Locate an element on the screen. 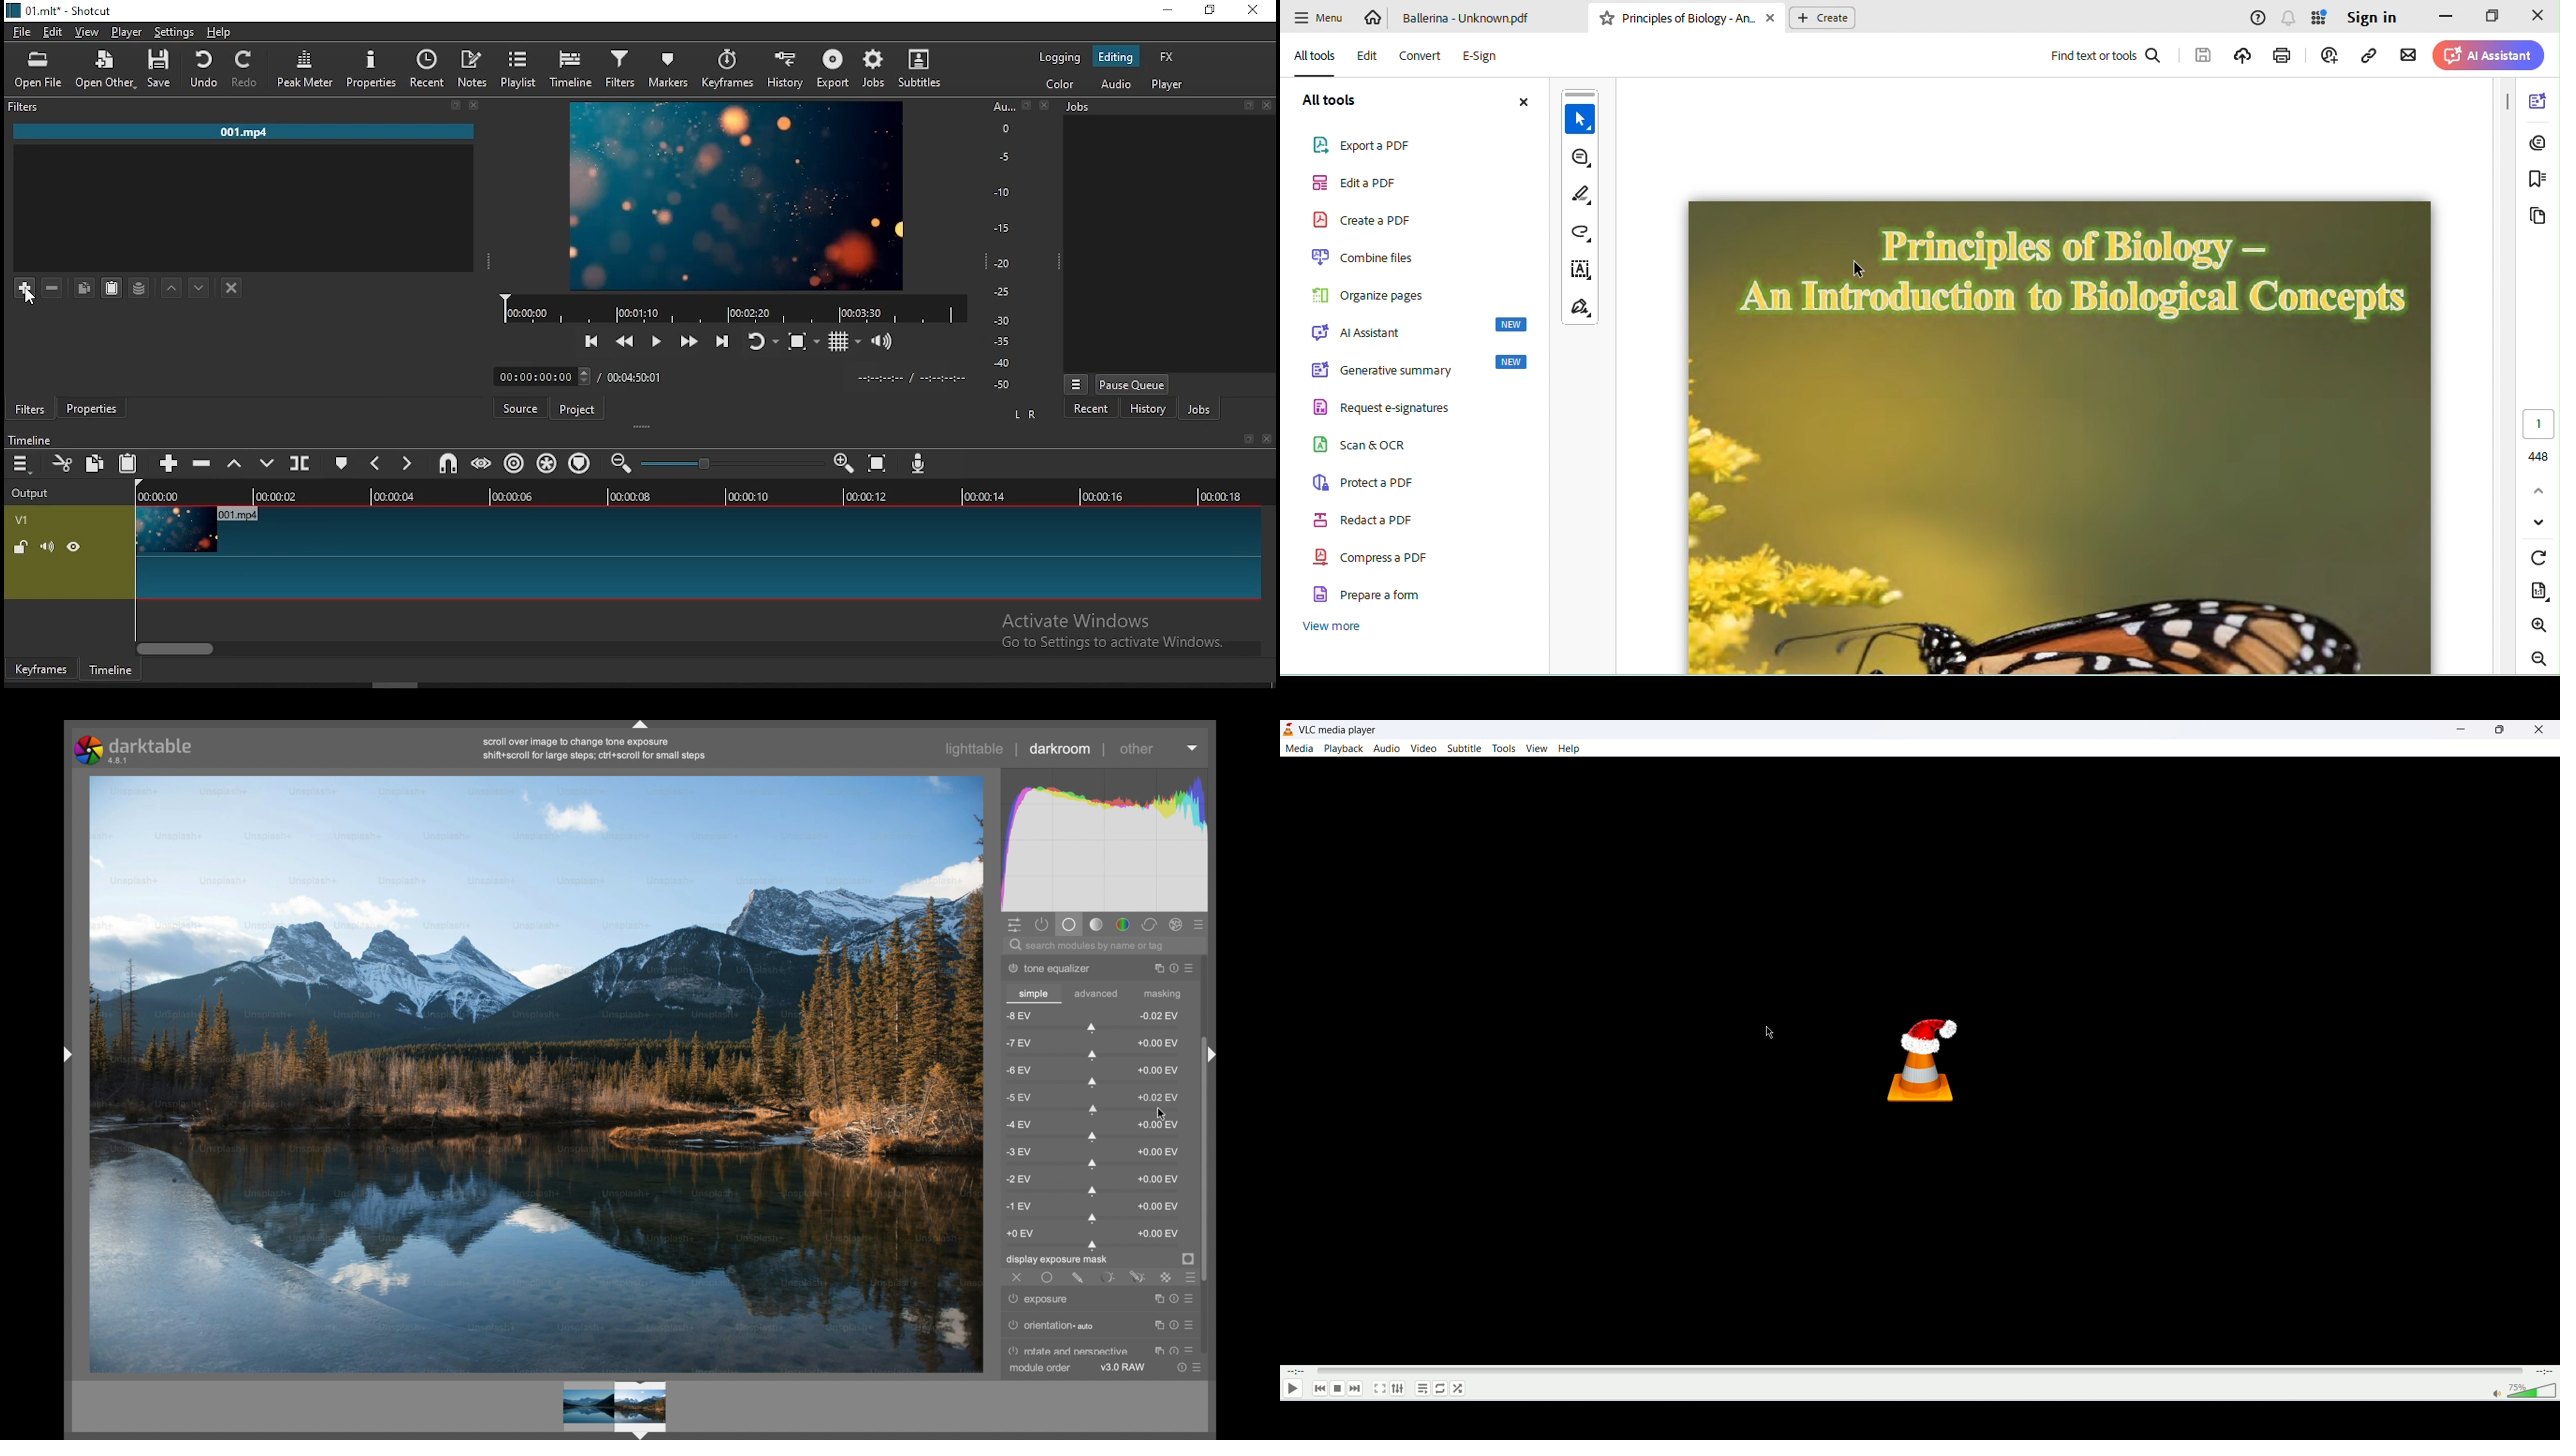 This screenshot has width=2576, height=1456. Preset is located at coordinates (1192, 1313).